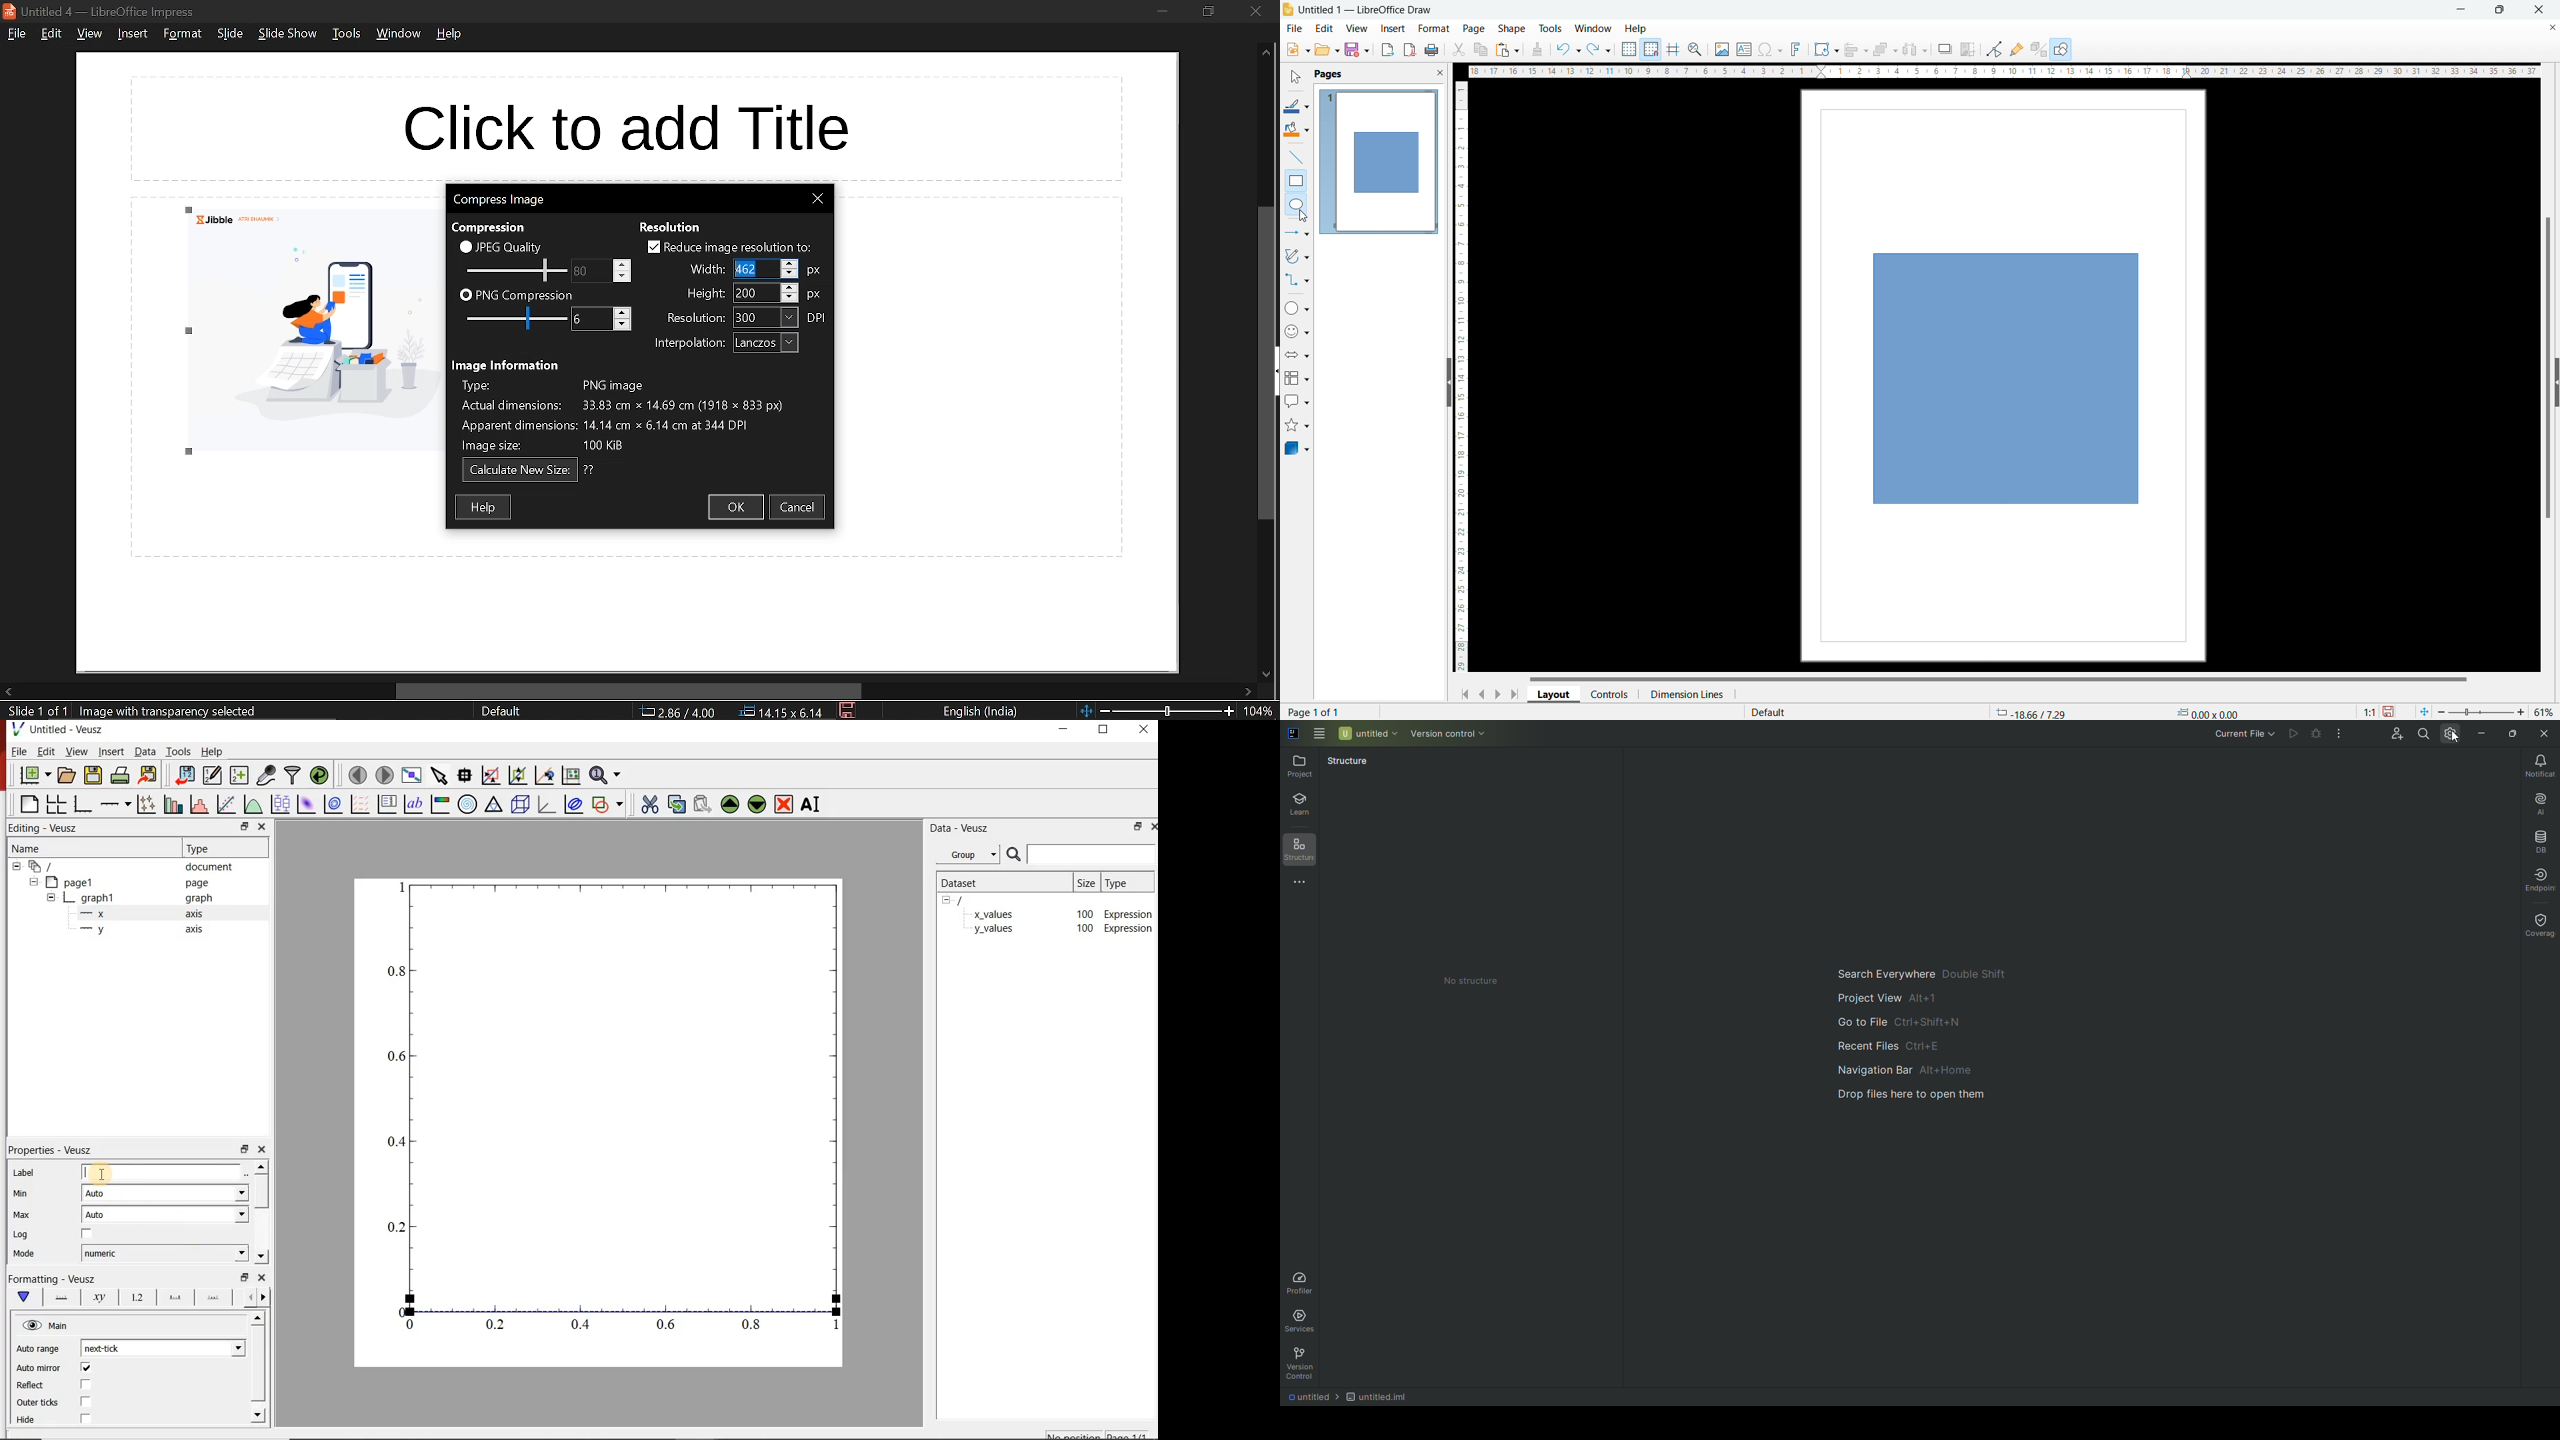  What do you see at coordinates (1481, 49) in the screenshot?
I see `copy` at bounding box center [1481, 49].